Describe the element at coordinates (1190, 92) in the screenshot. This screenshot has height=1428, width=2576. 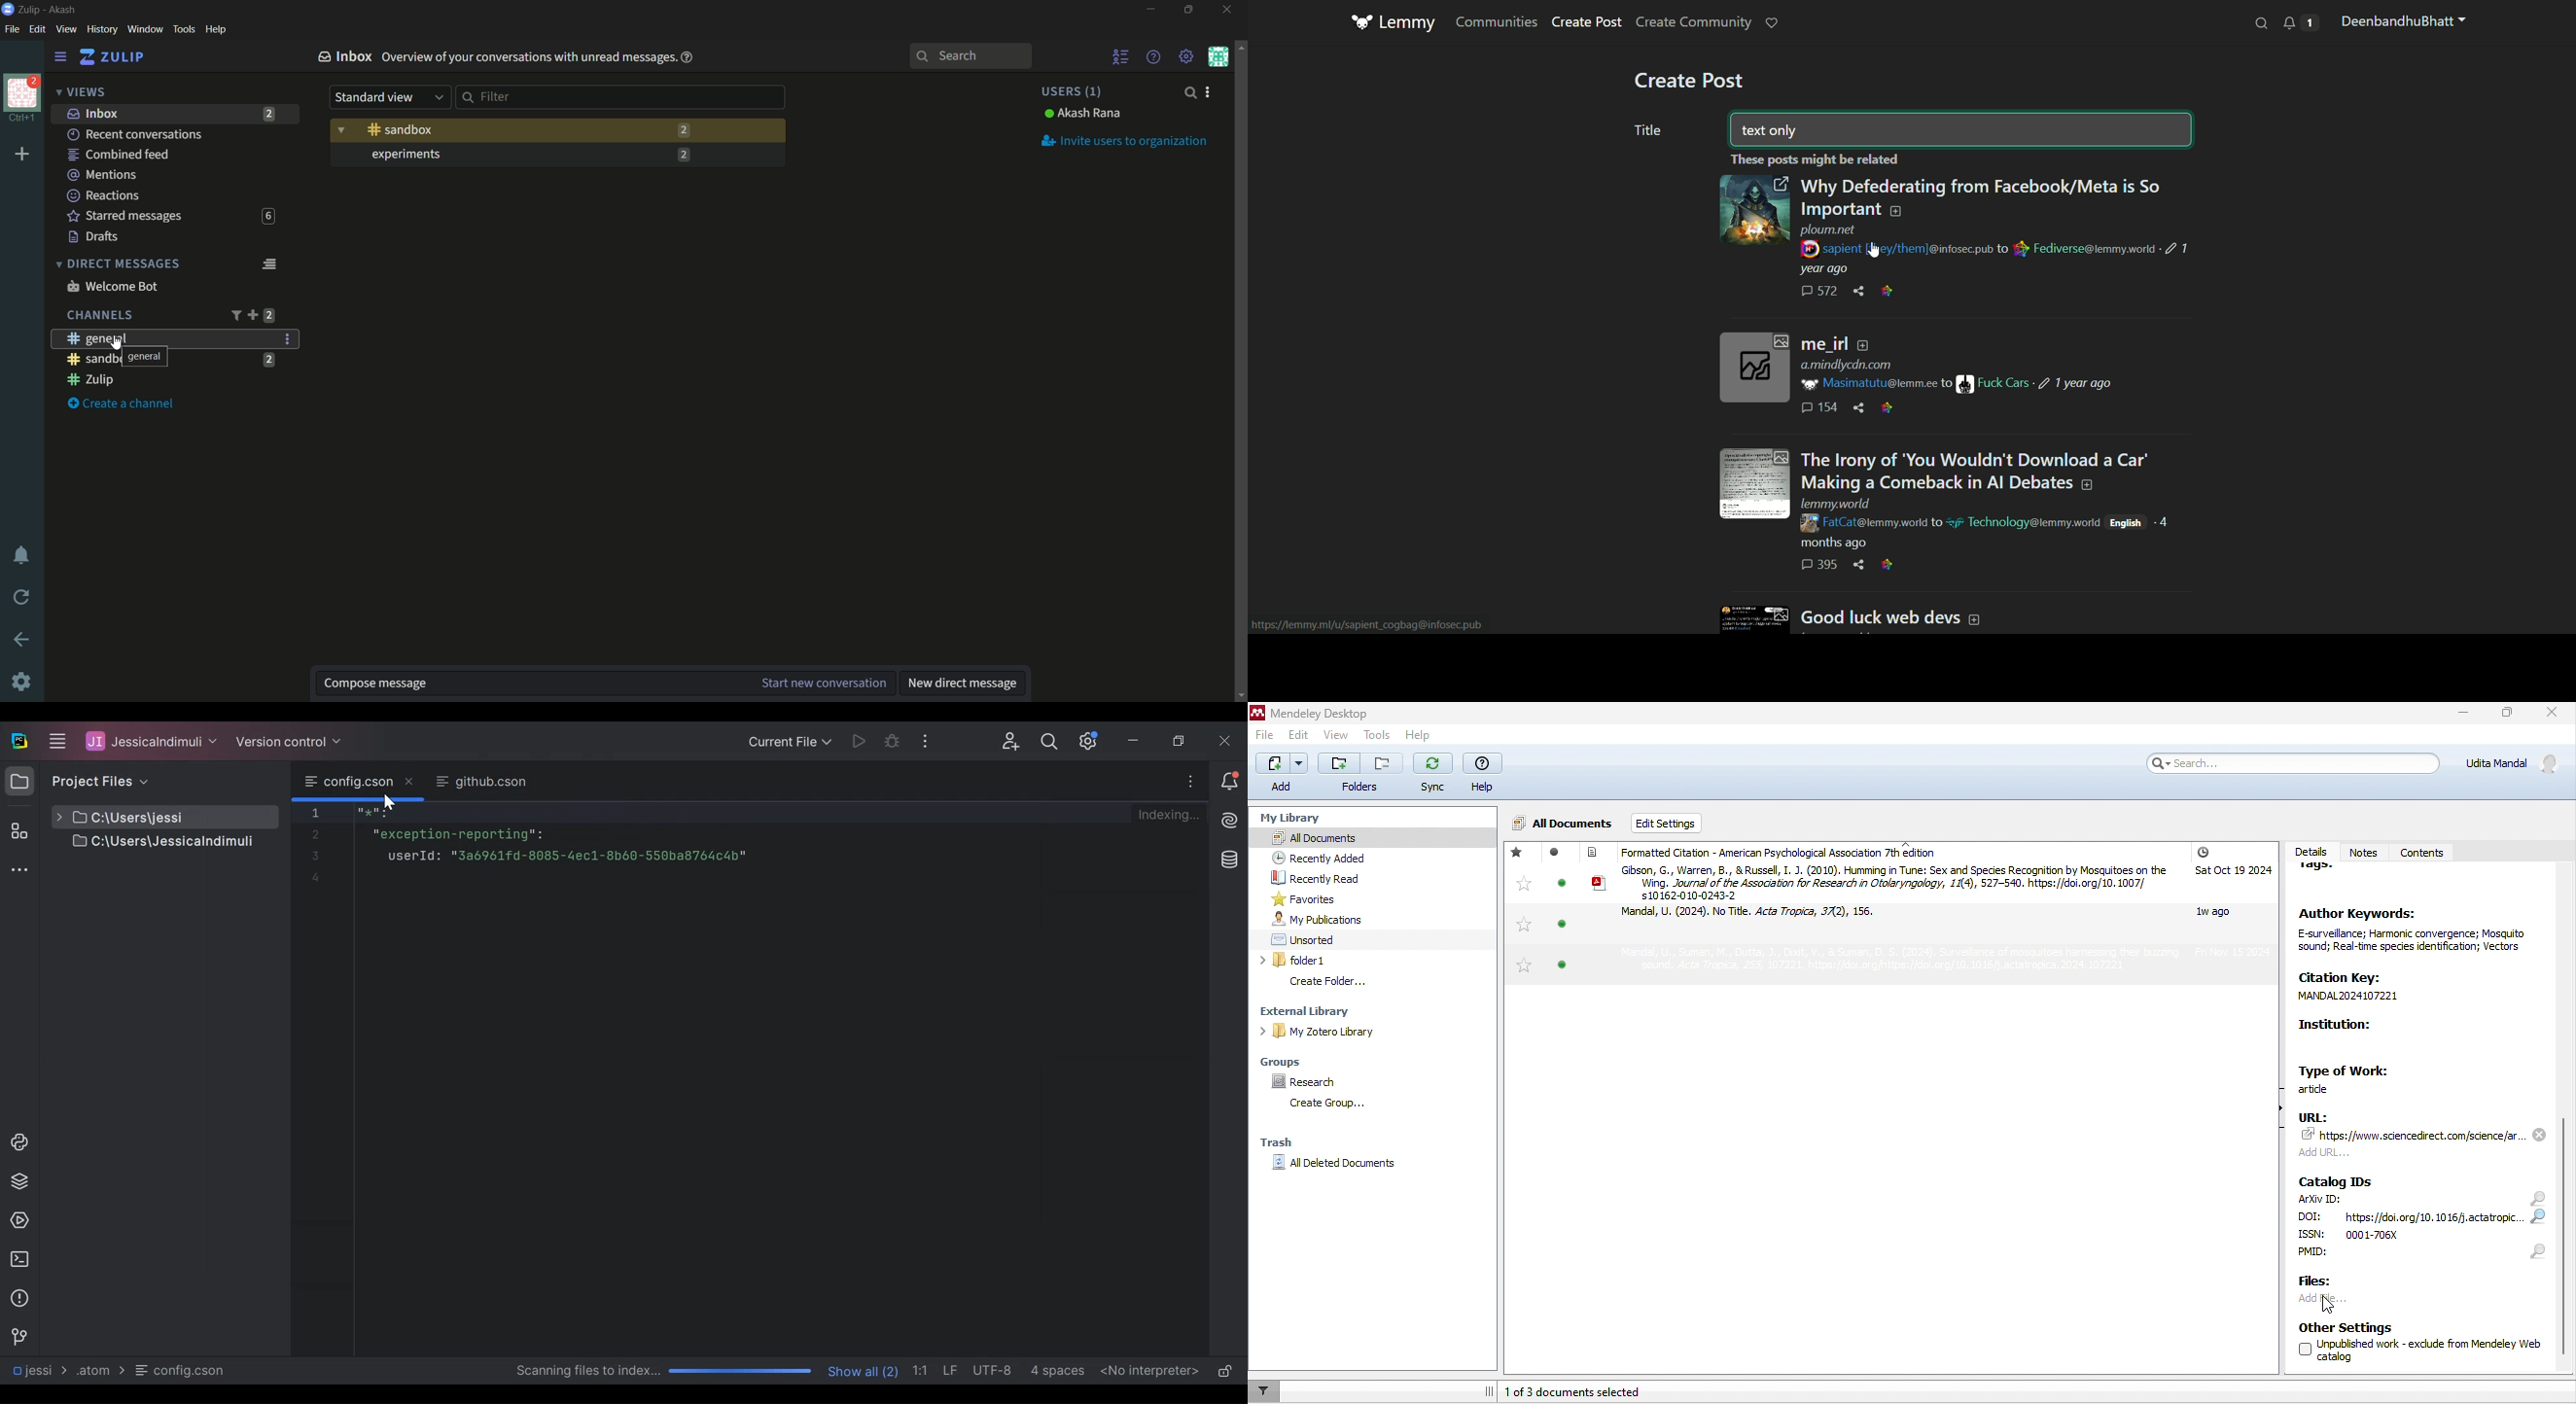
I see `search` at that location.